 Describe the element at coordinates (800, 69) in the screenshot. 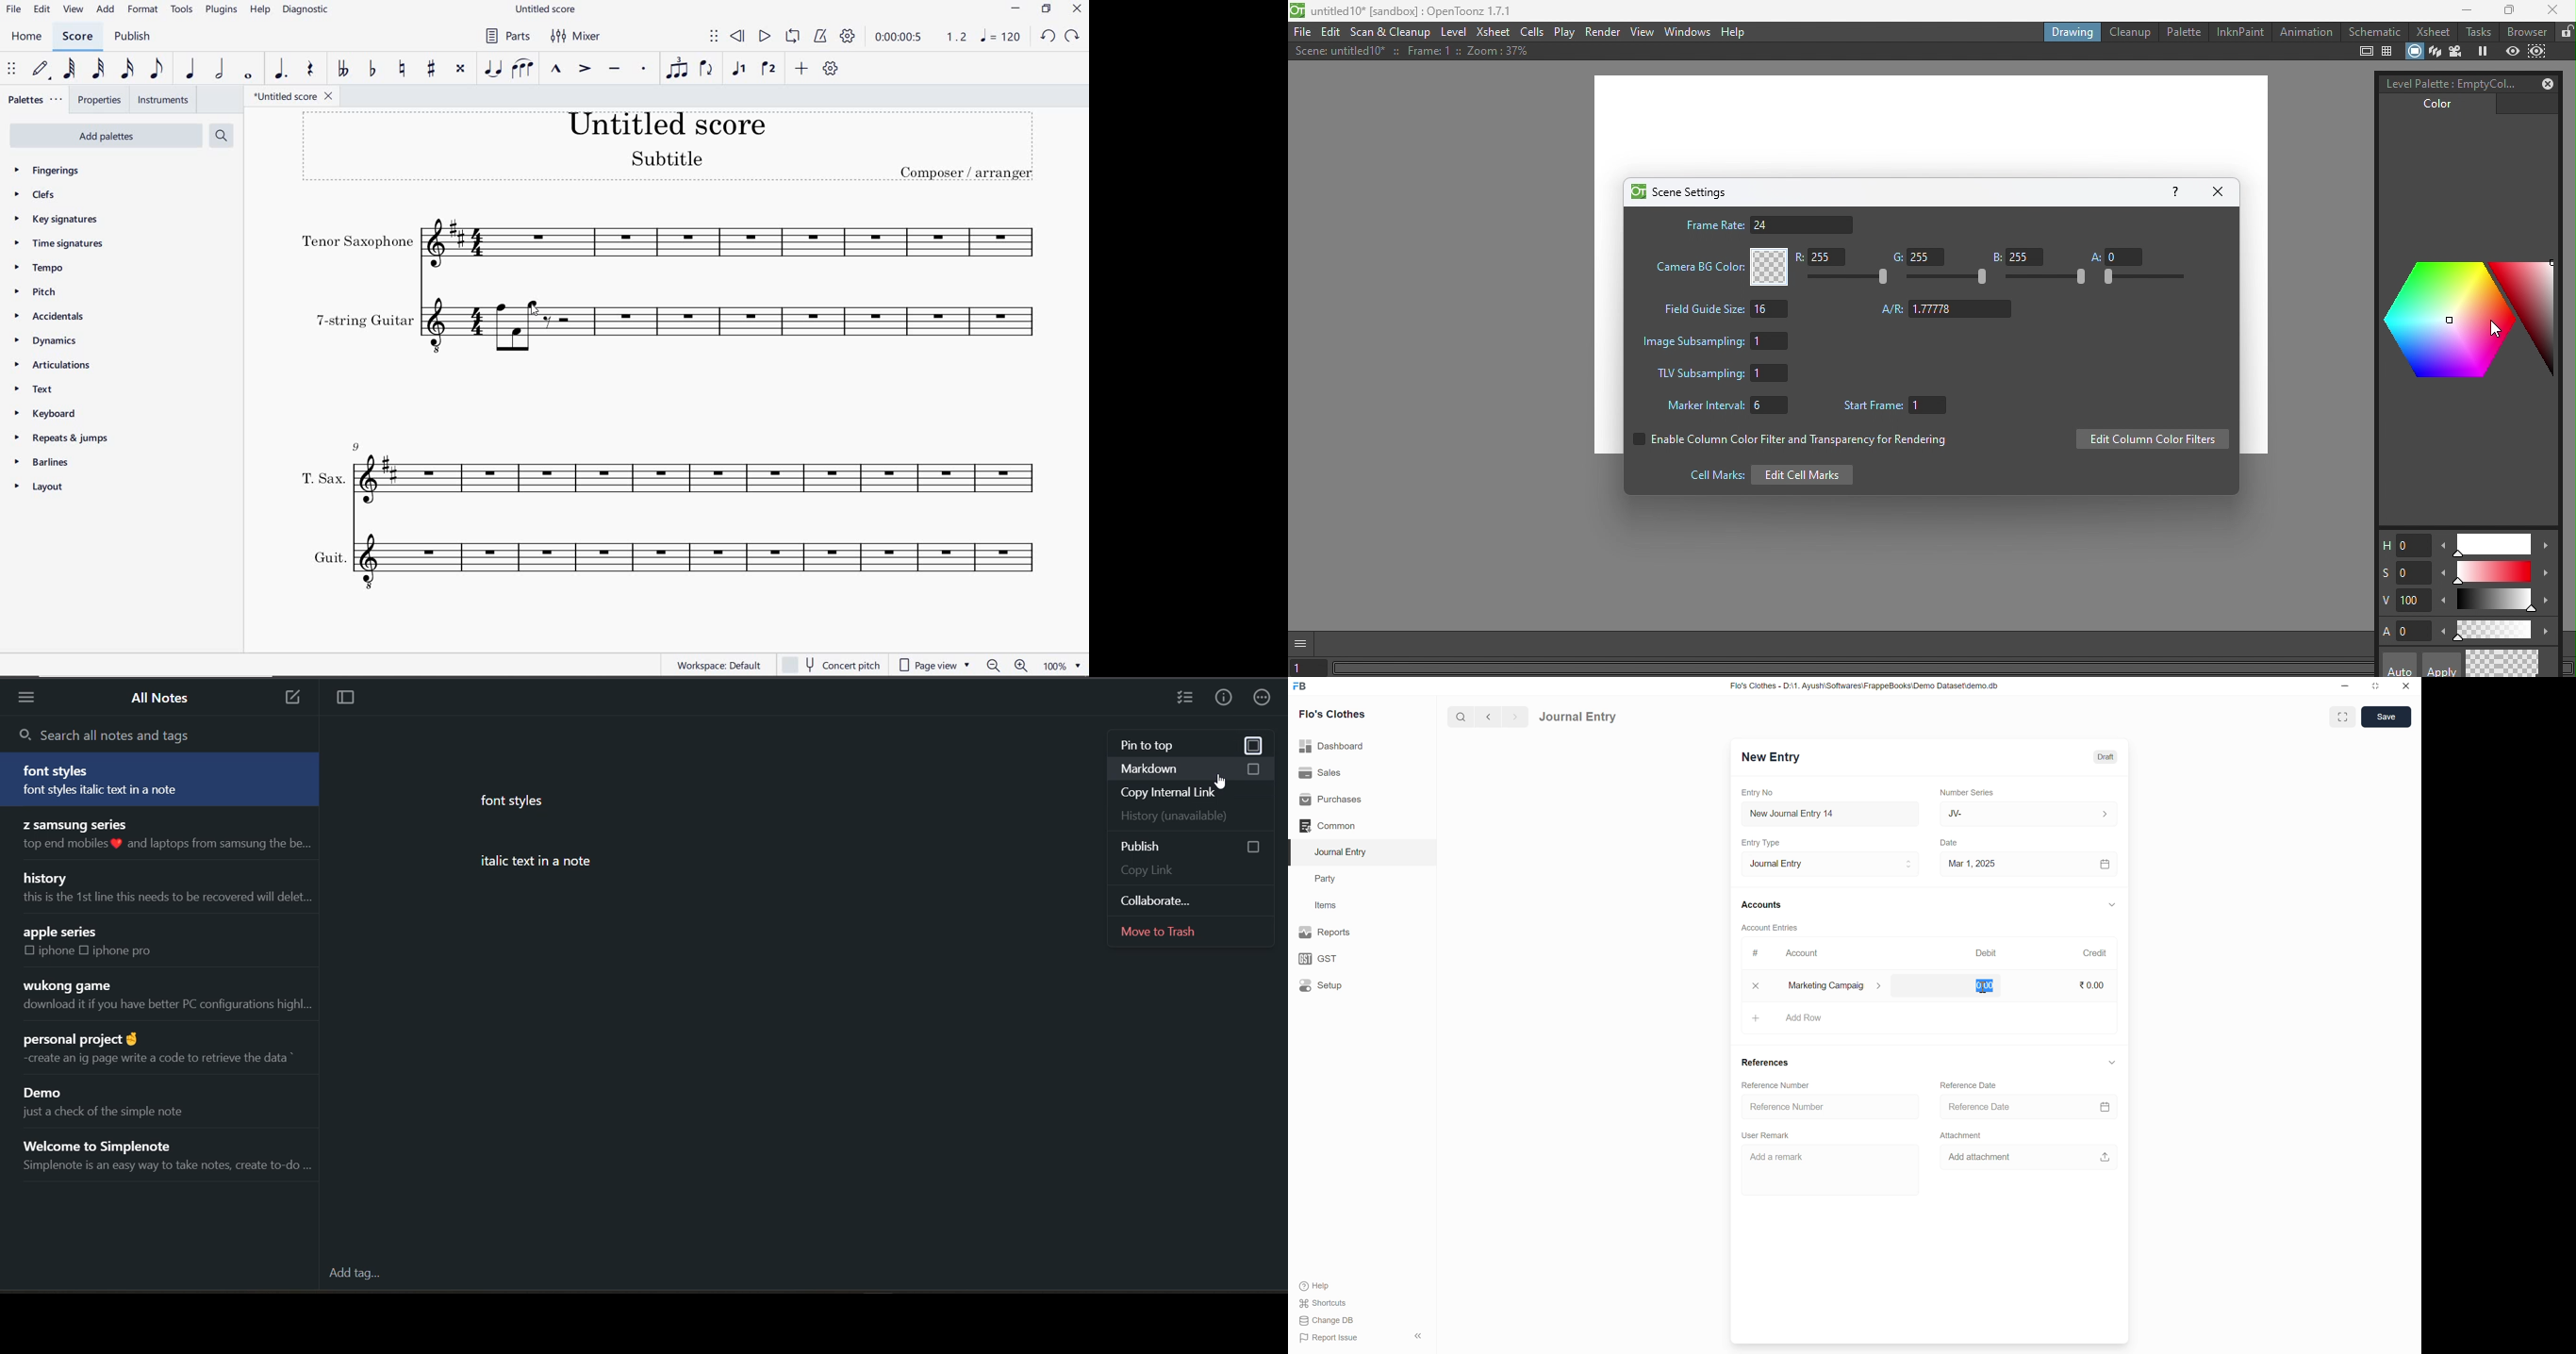

I see `ADD` at that location.